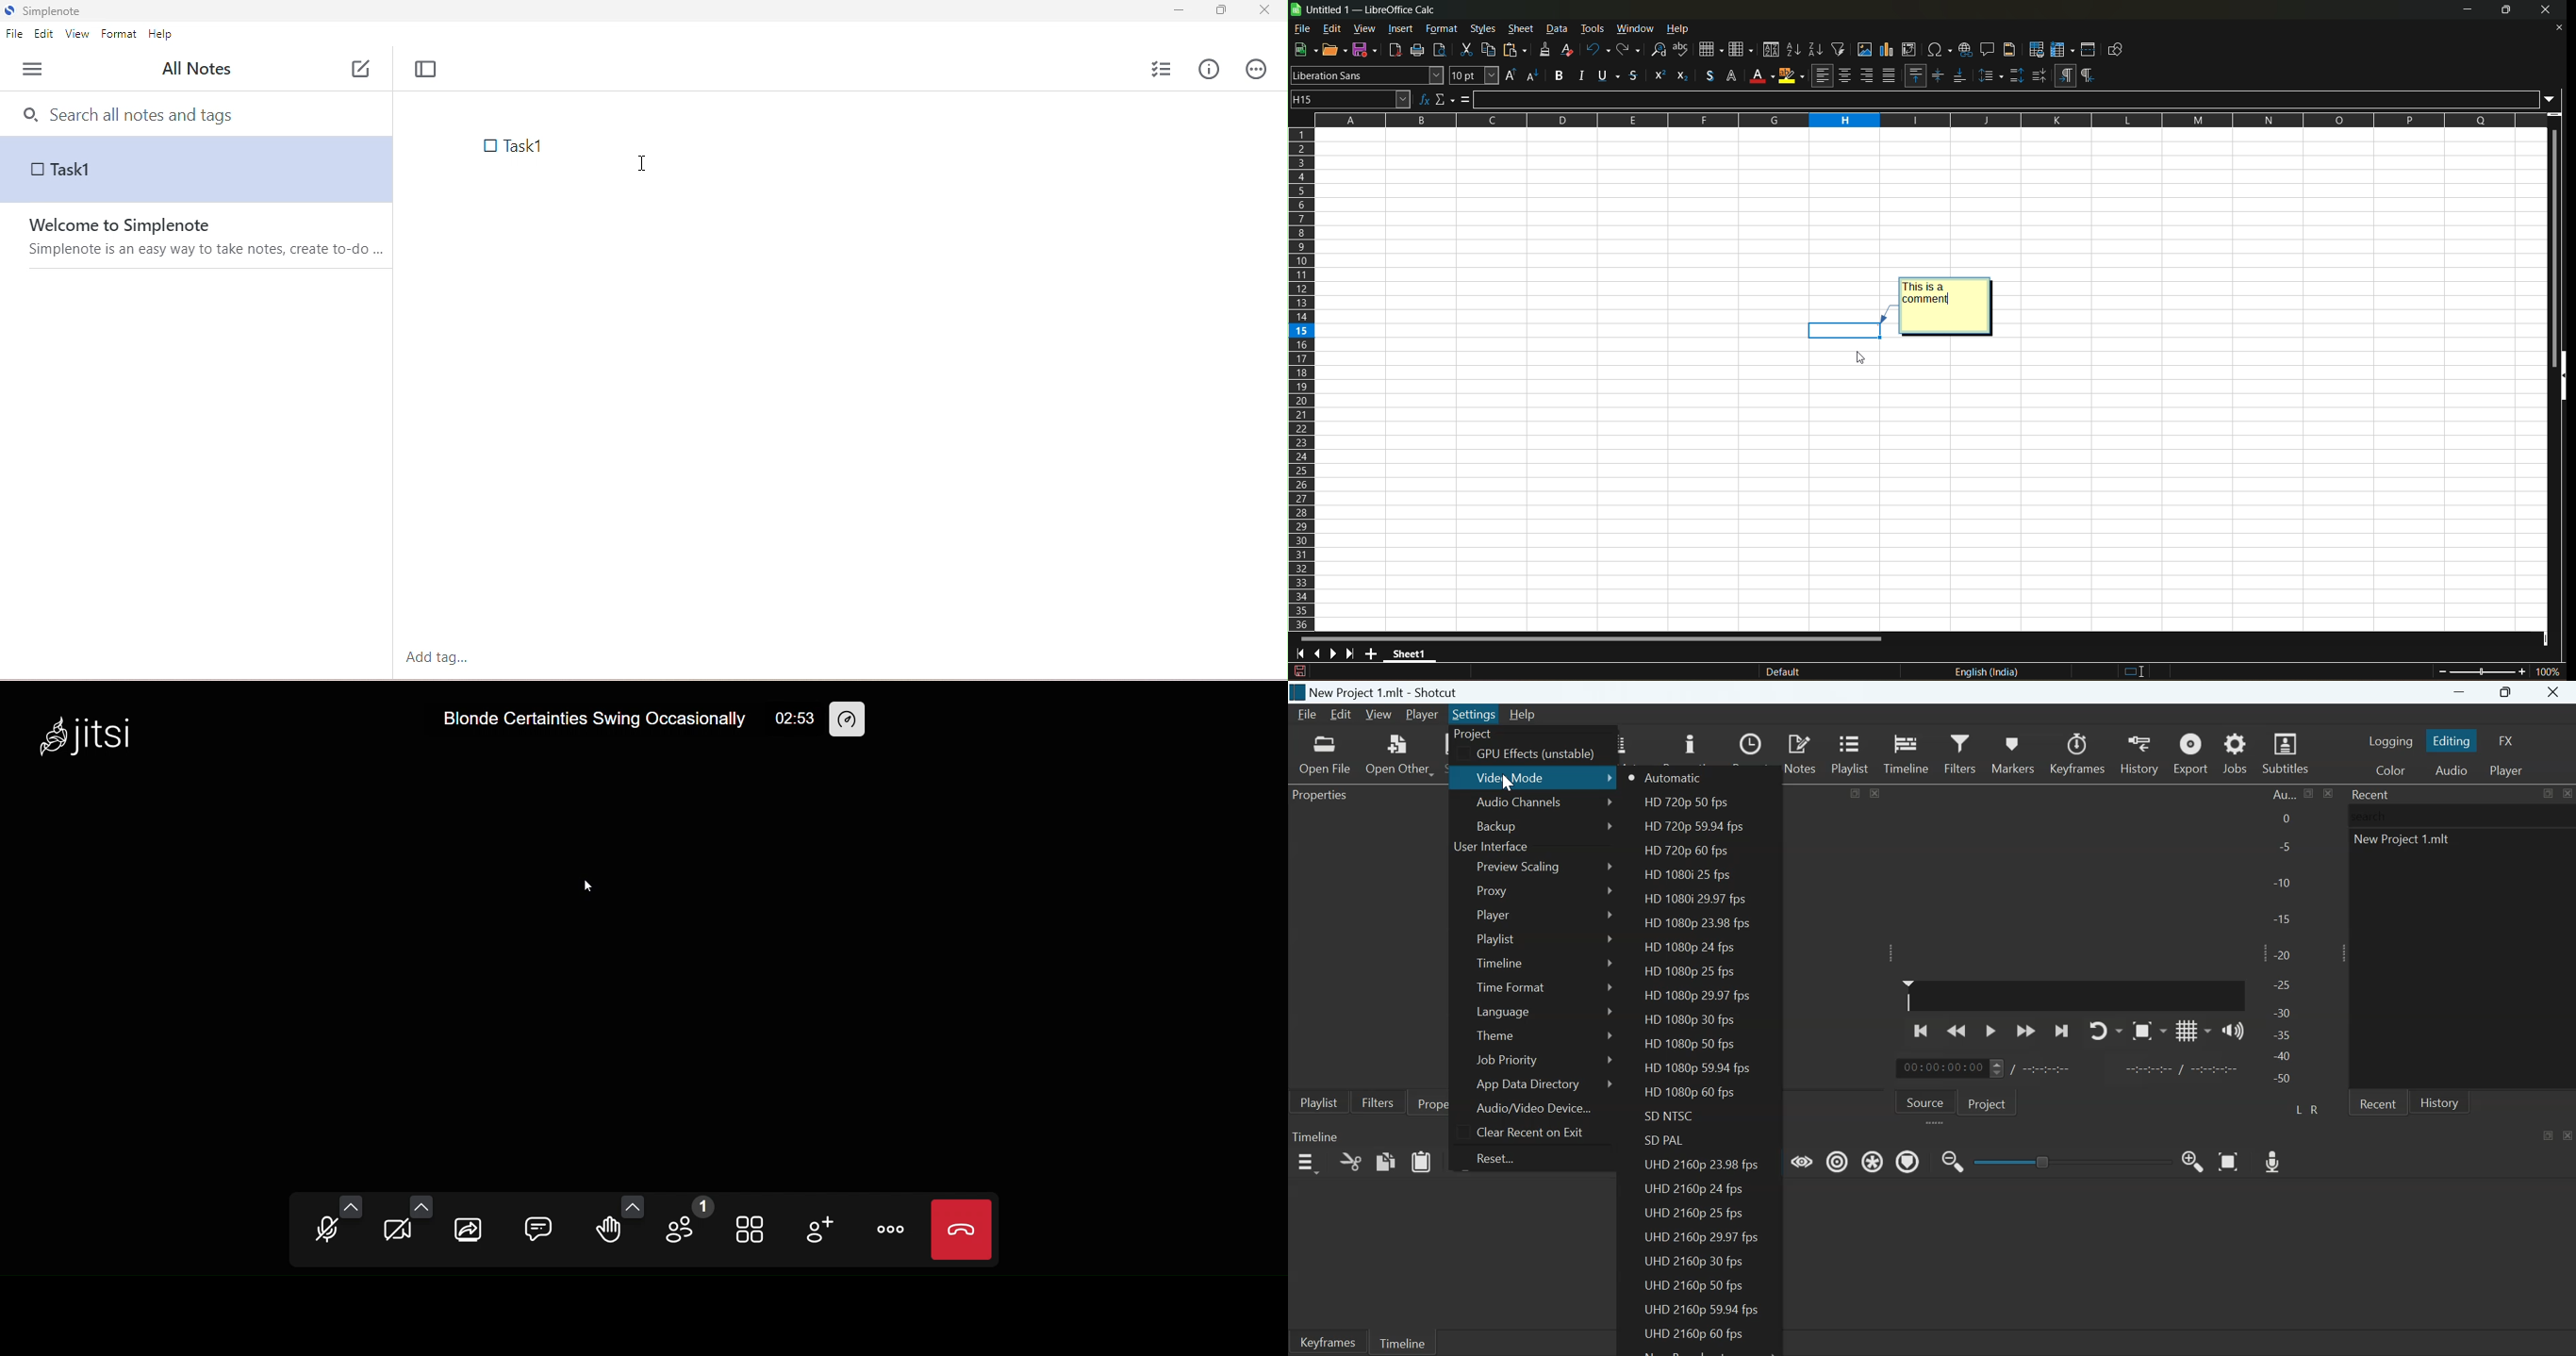 Image resolution: width=2576 pixels, height=1372 pixels. Describe the element at coordinates (1302, 29) in the screenshot. I see `file` at that location.